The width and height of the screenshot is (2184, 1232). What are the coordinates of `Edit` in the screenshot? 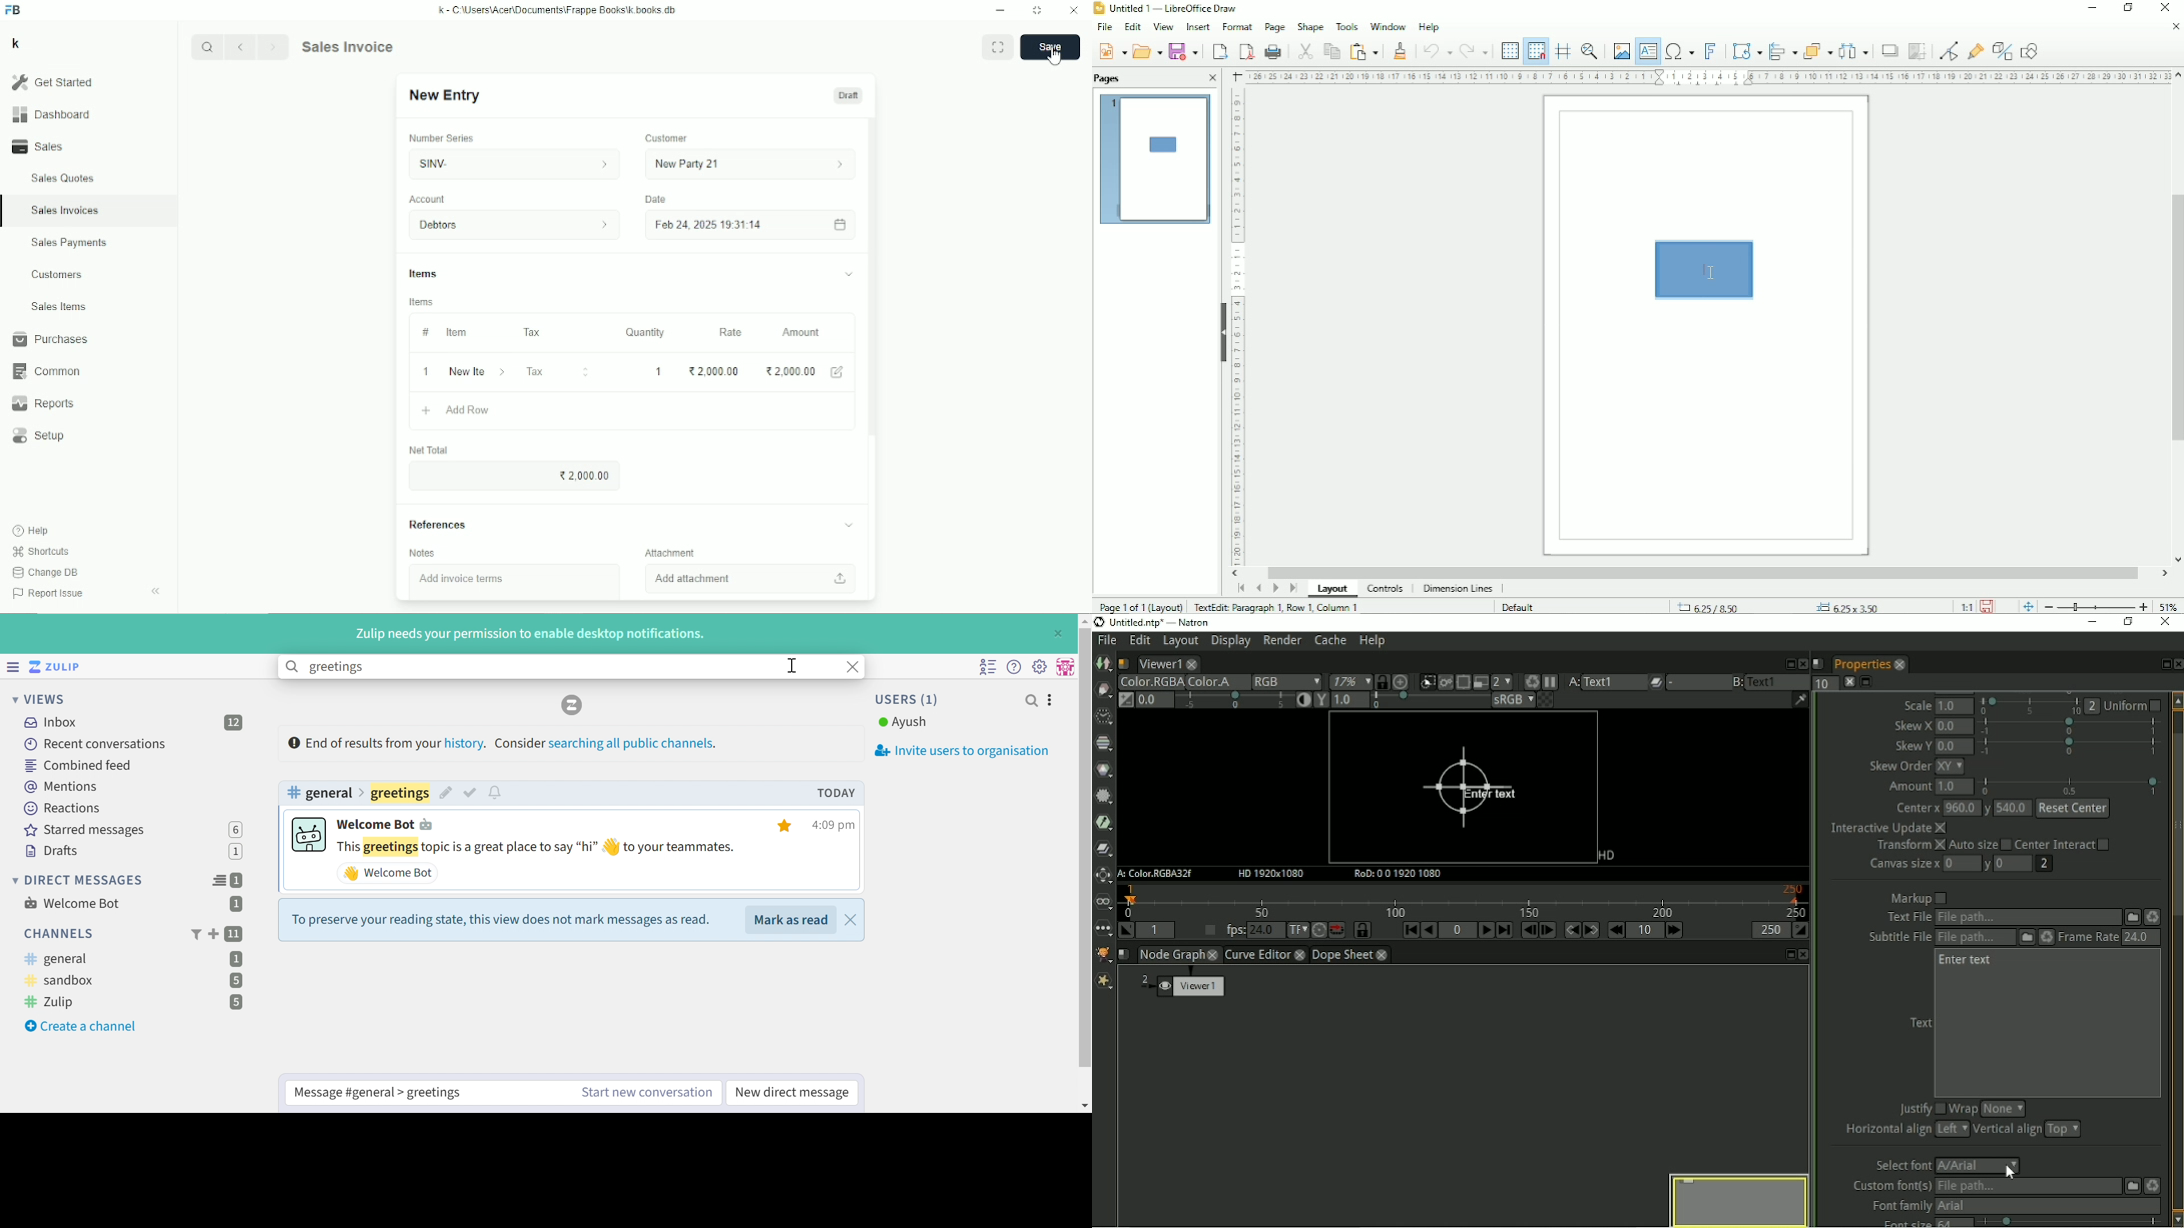 It's located at (839, 372).